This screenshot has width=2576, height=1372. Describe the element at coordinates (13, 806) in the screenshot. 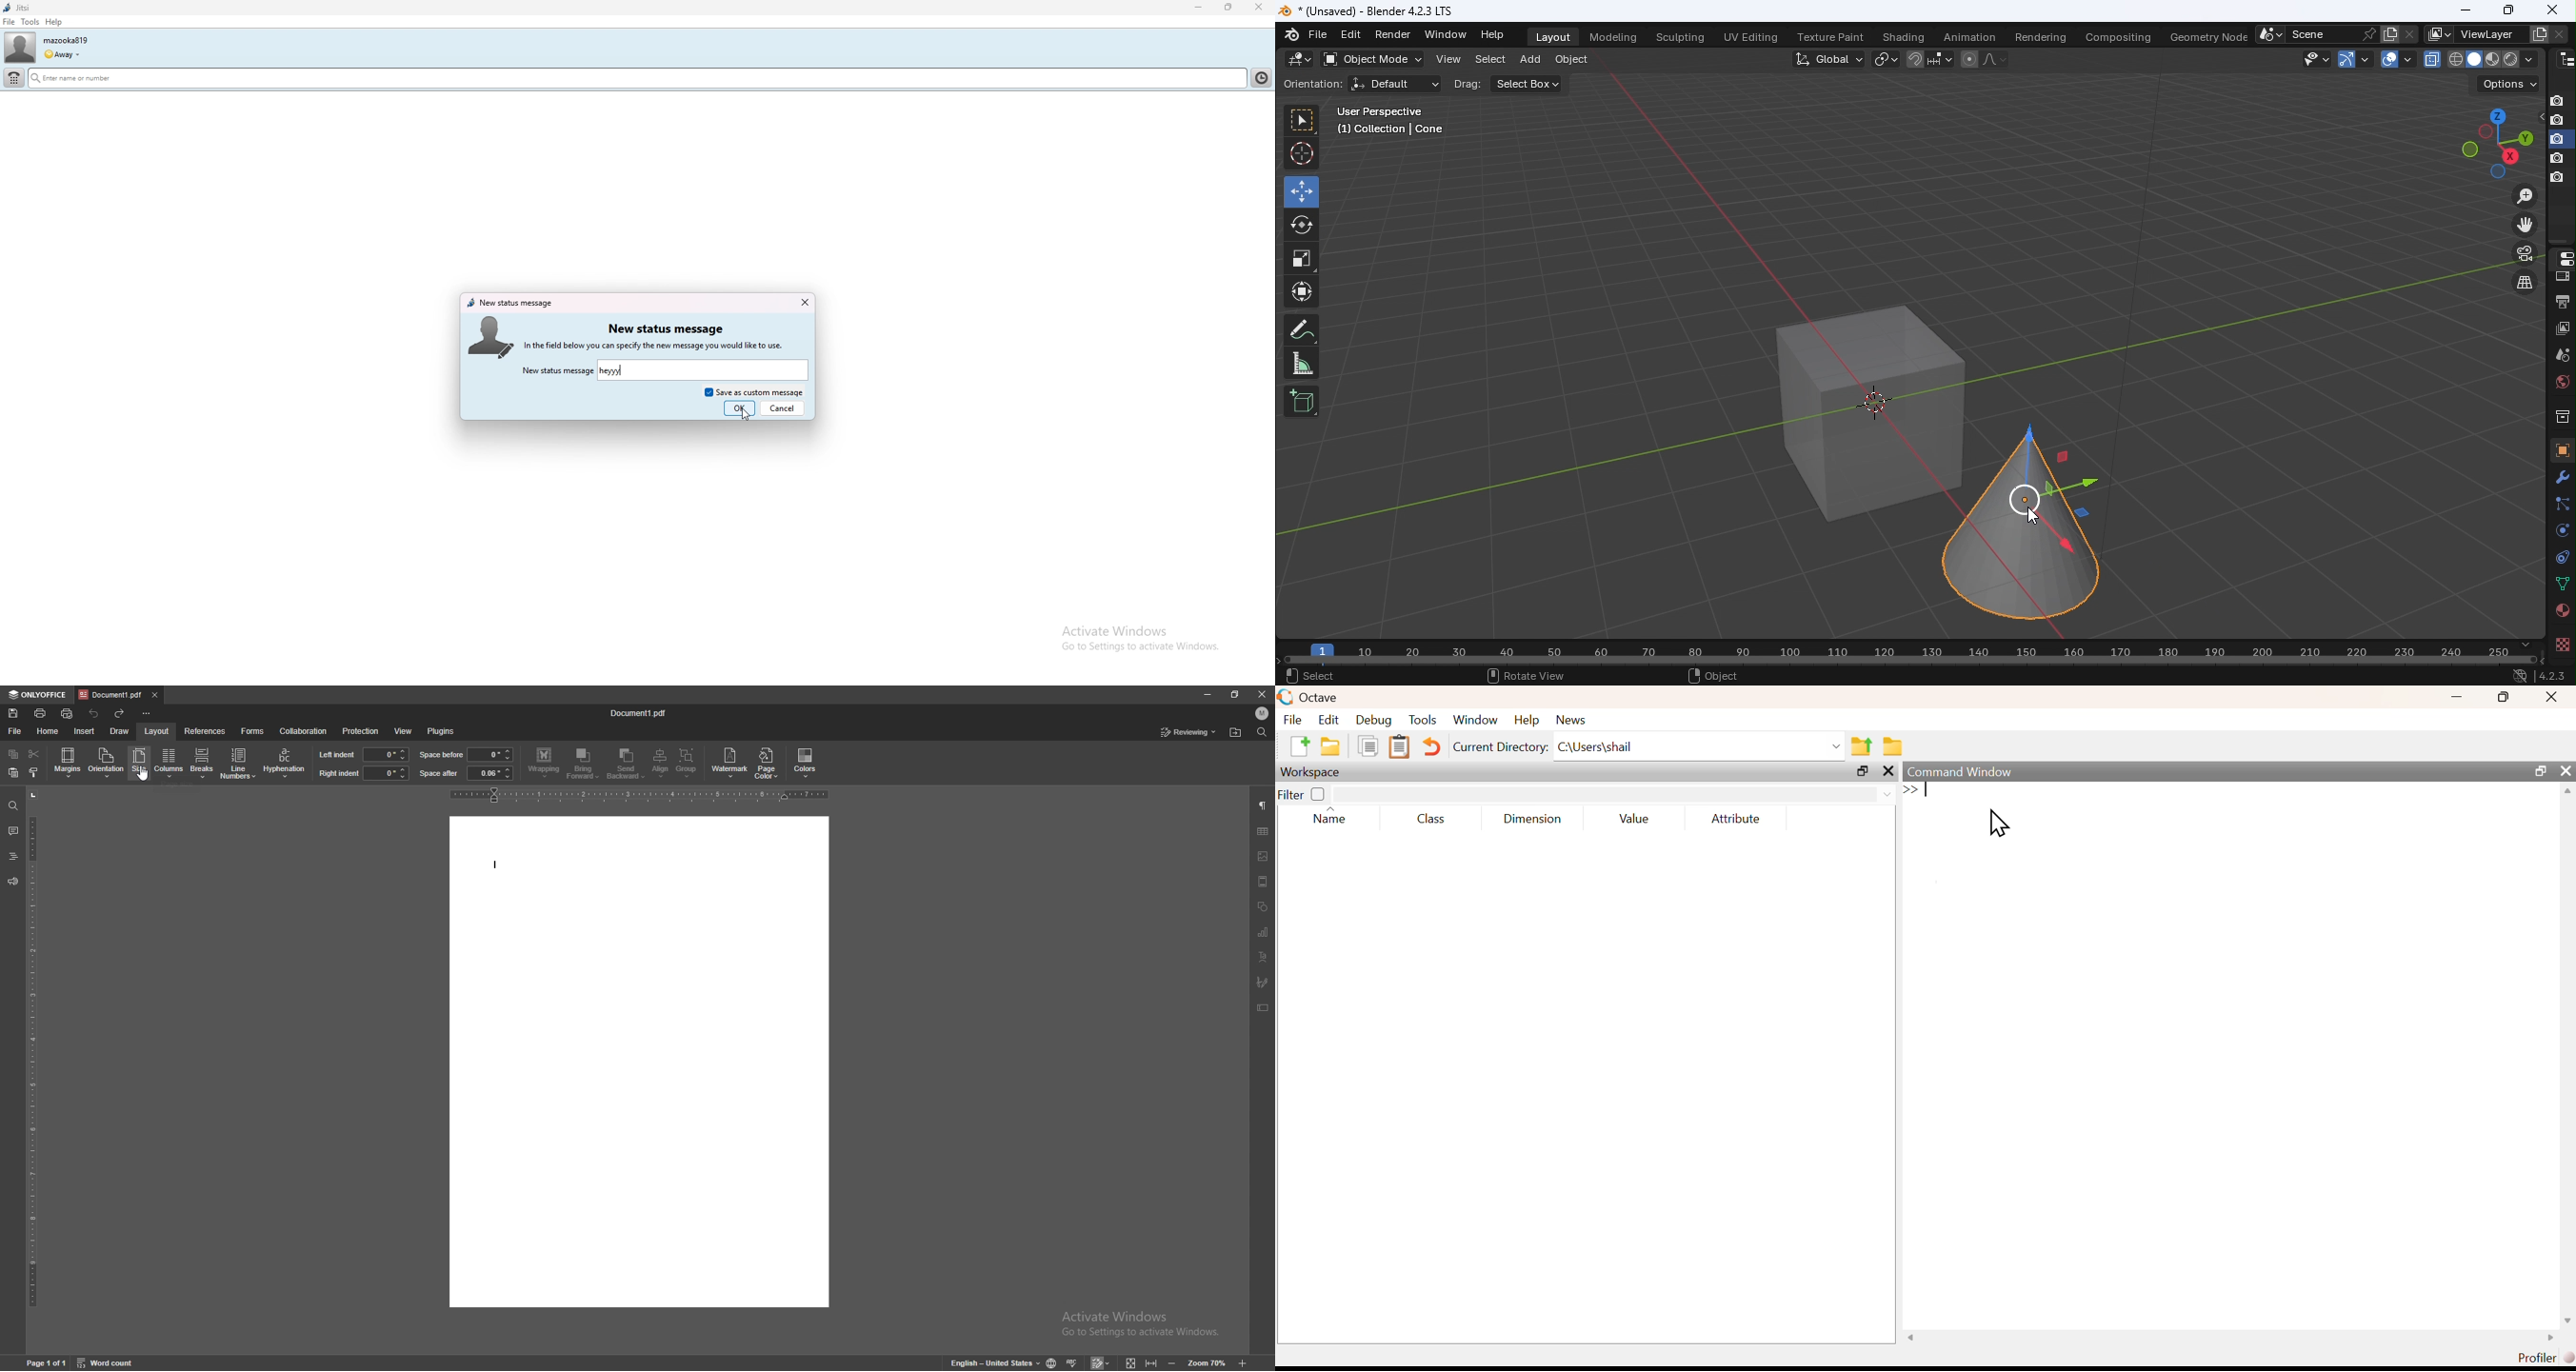

I see `find` at that location.